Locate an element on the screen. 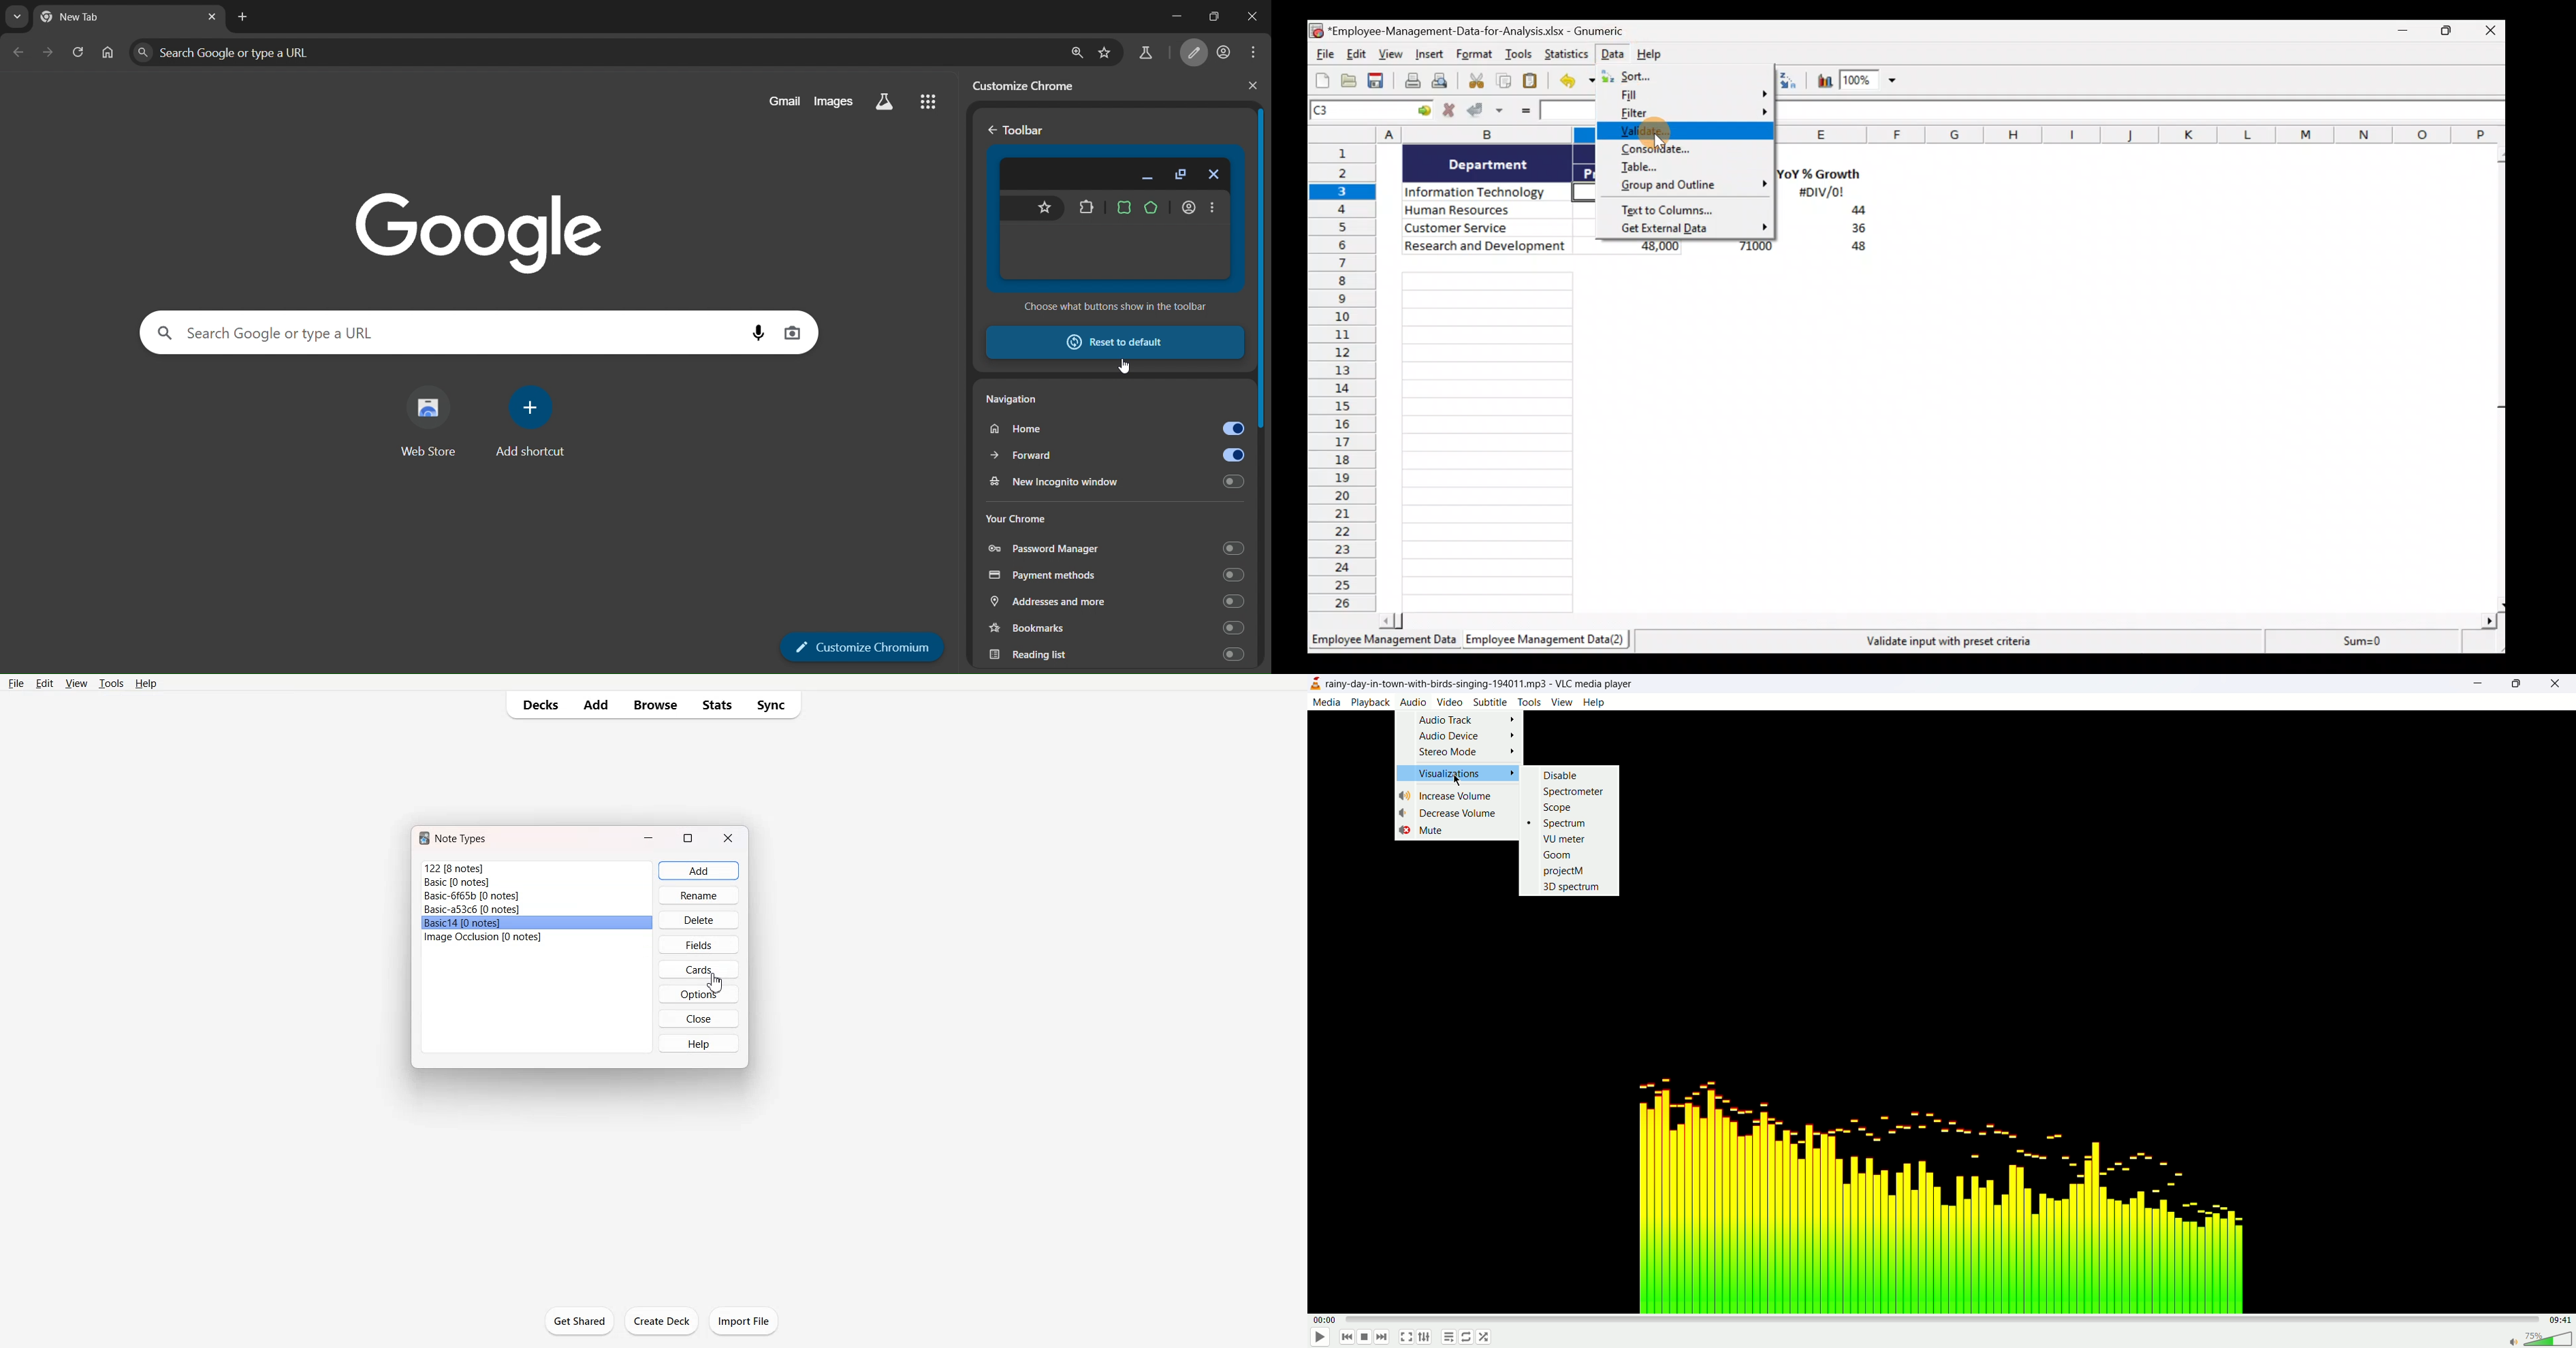 This screenshot has height=1372, width=2576. playback is located at coordinates (1371, 702).